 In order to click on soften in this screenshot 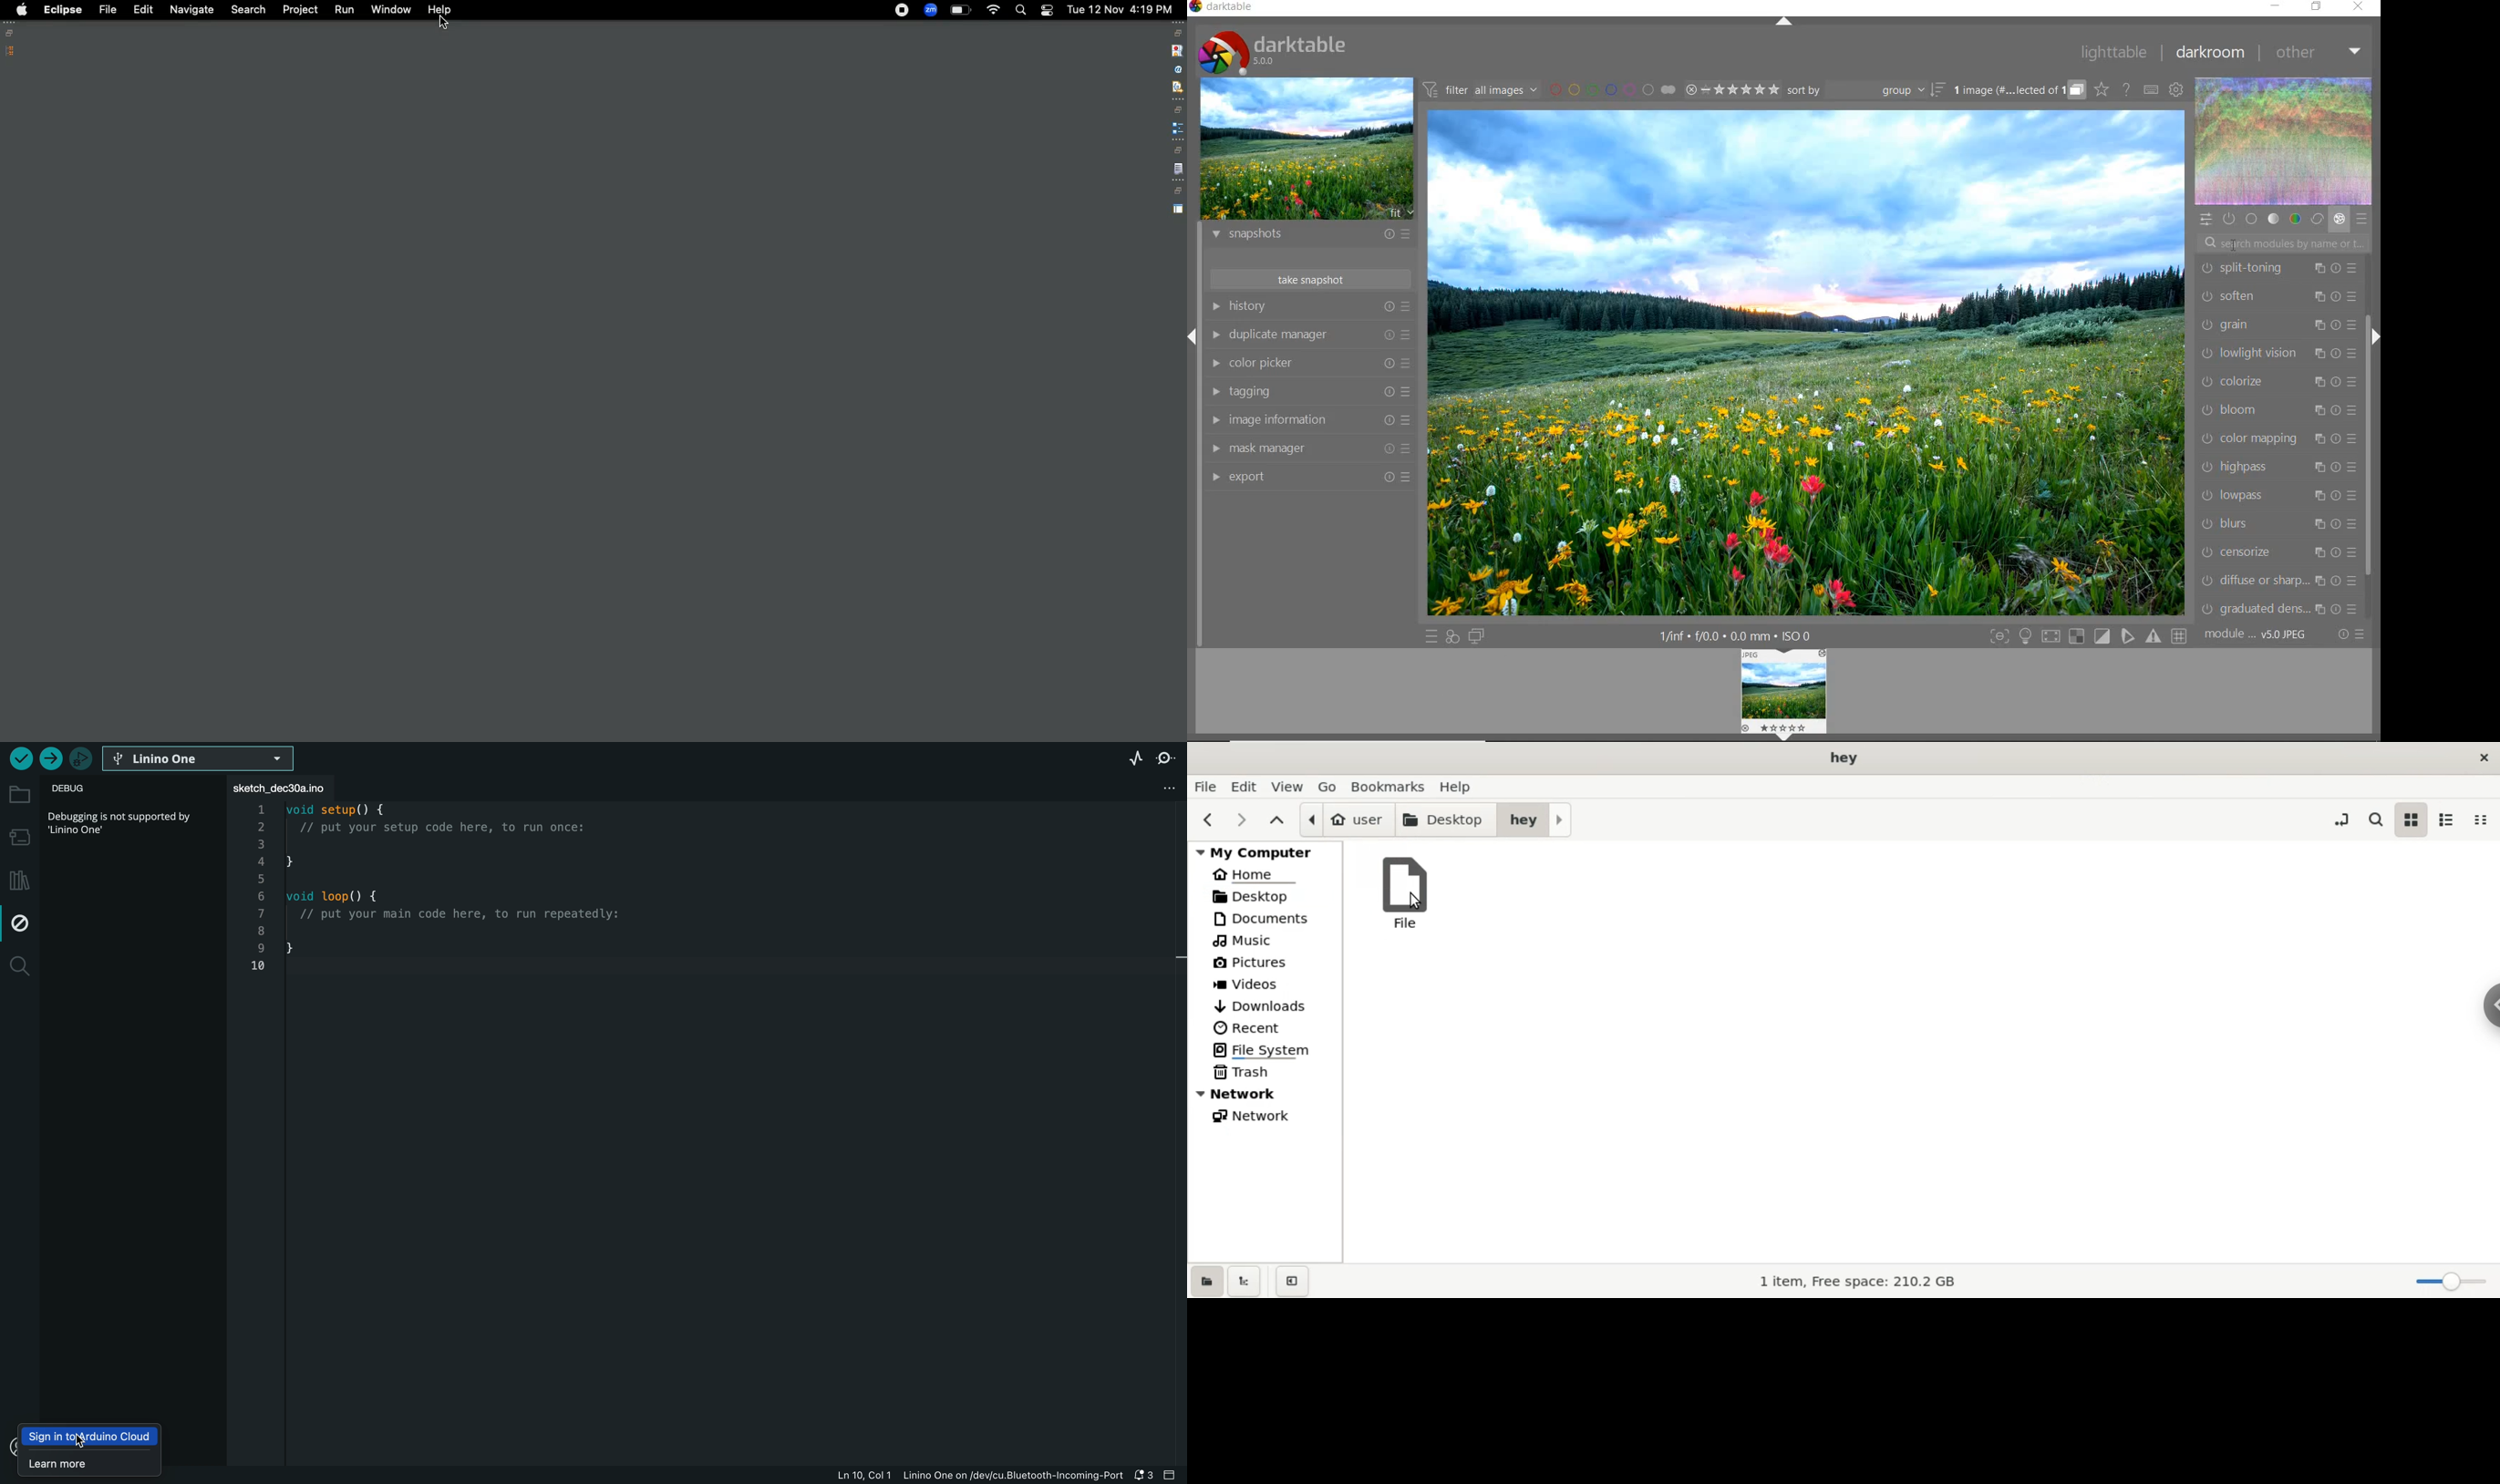, I will do `click(2278, 296)`.